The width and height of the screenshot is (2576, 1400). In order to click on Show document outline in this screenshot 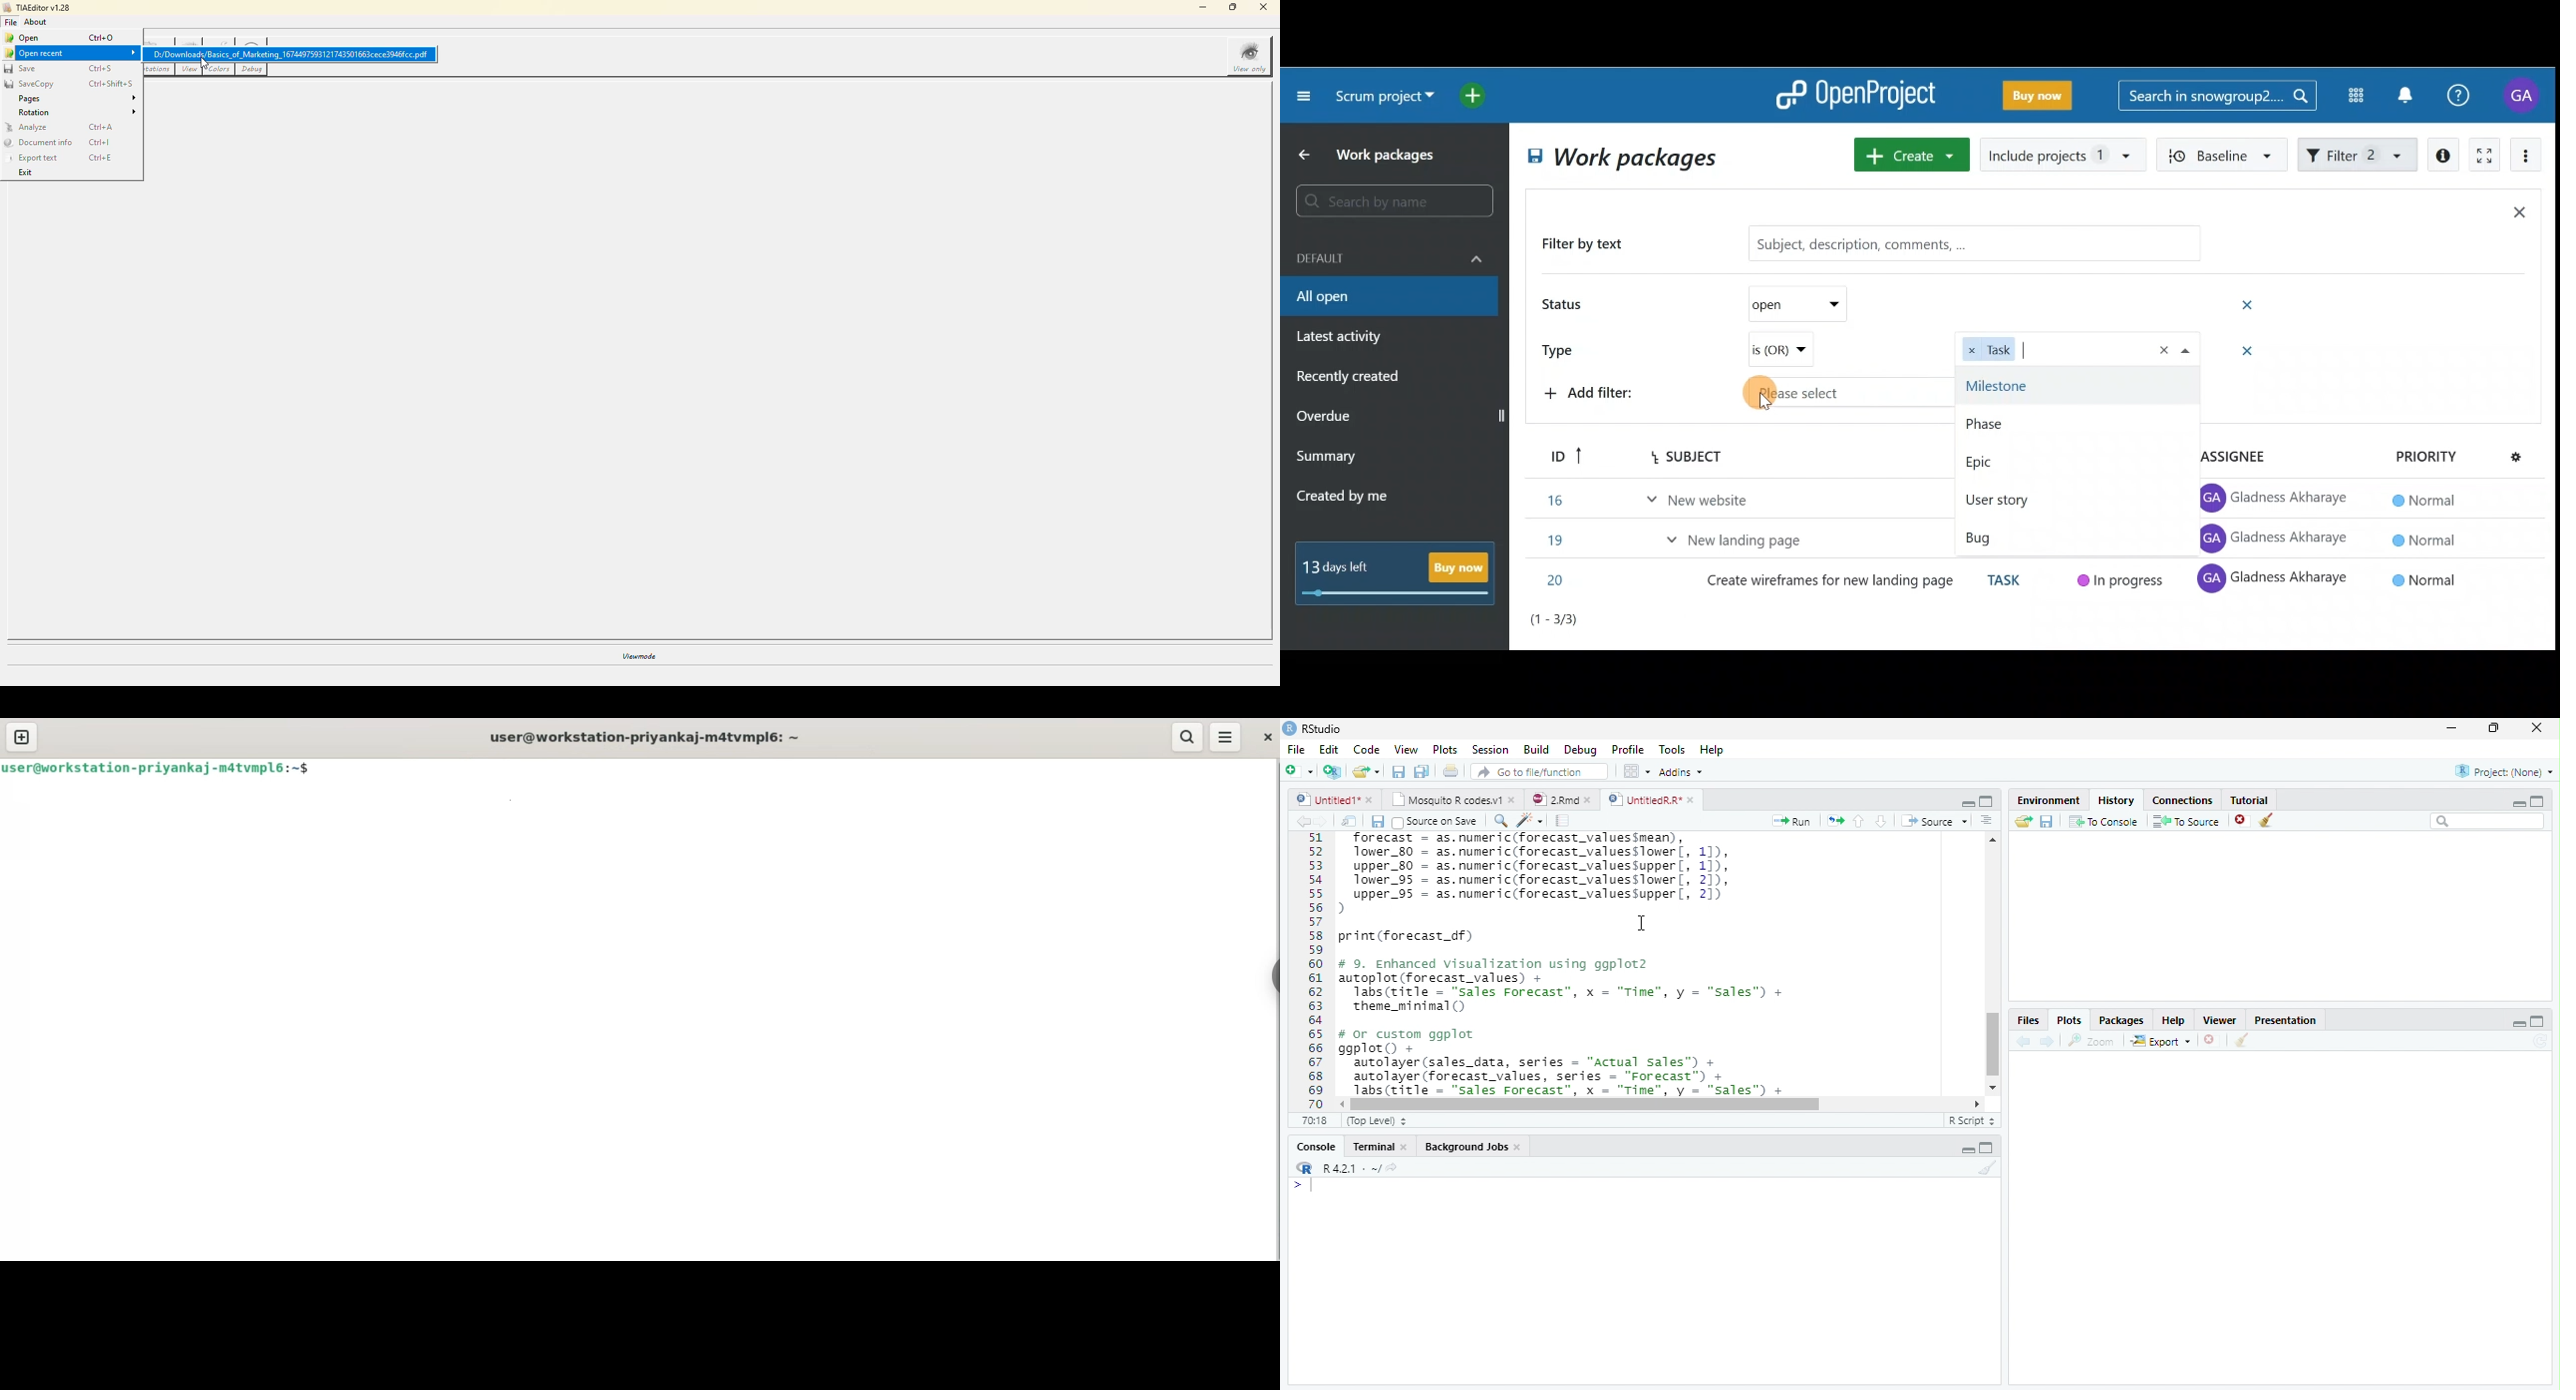, I will do `click(1987, 822)`.